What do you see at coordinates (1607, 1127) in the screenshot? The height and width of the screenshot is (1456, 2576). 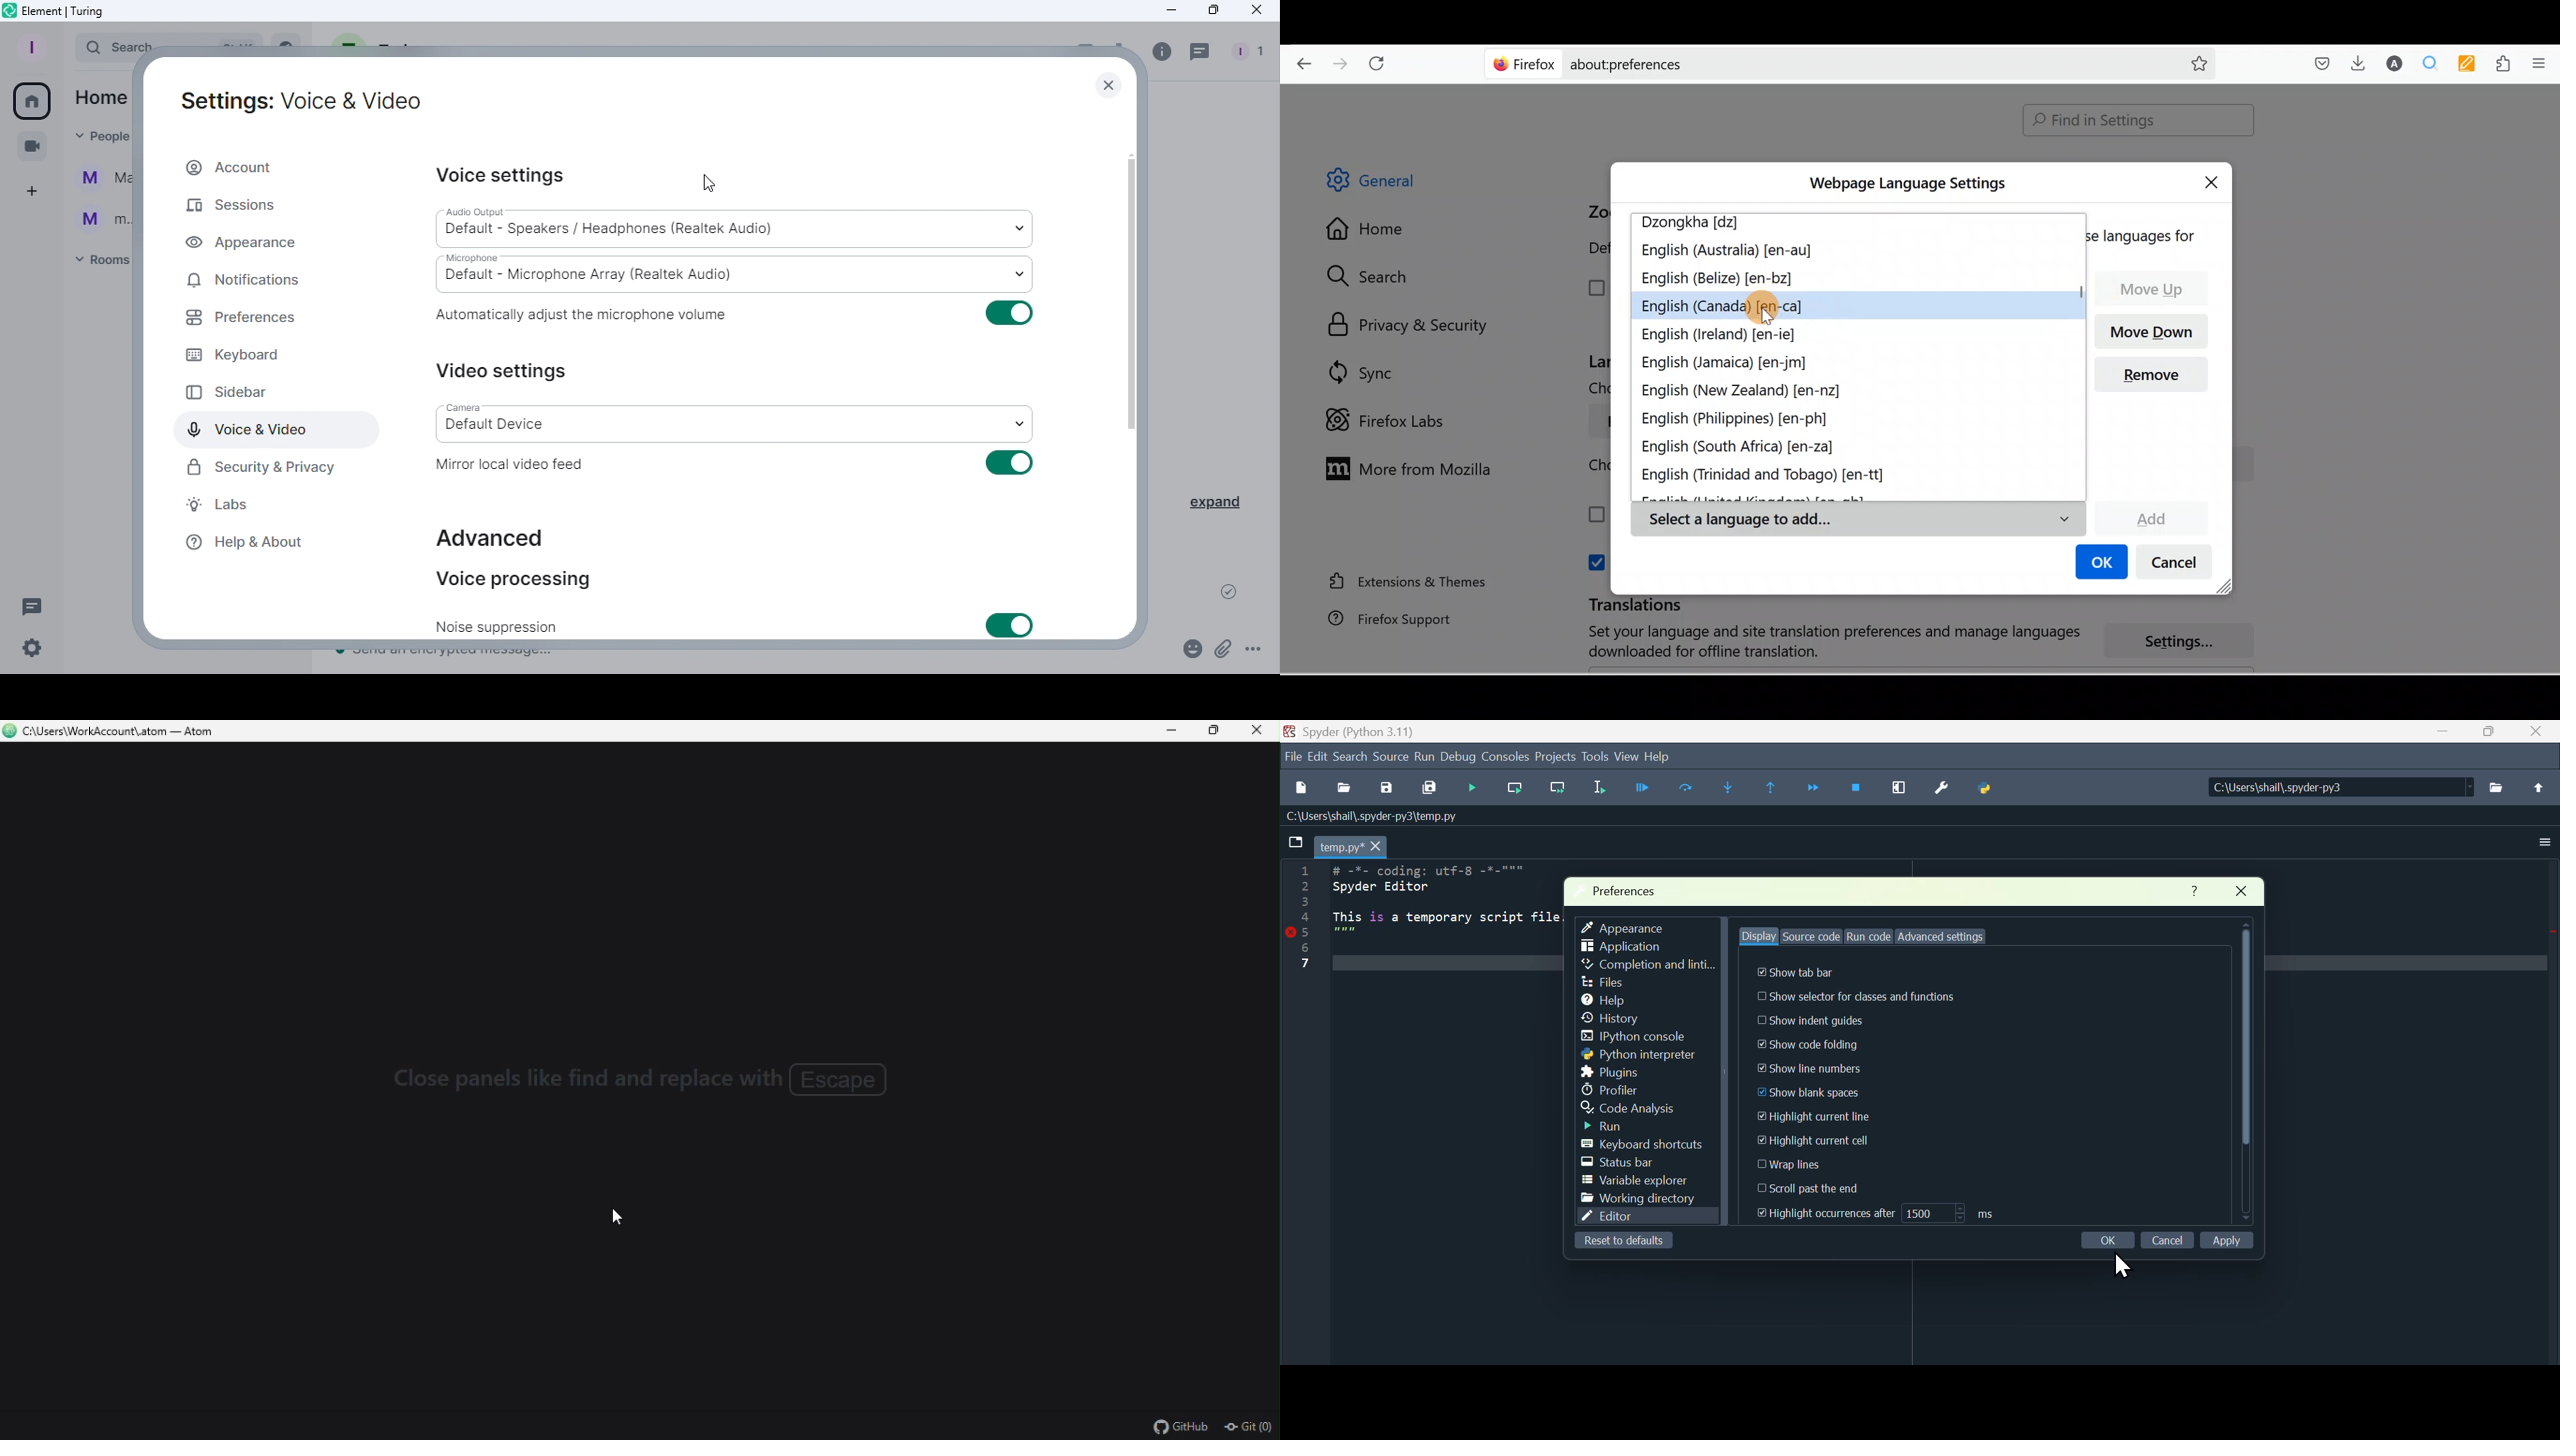 I see `` at bounding box center [1607, 1127].